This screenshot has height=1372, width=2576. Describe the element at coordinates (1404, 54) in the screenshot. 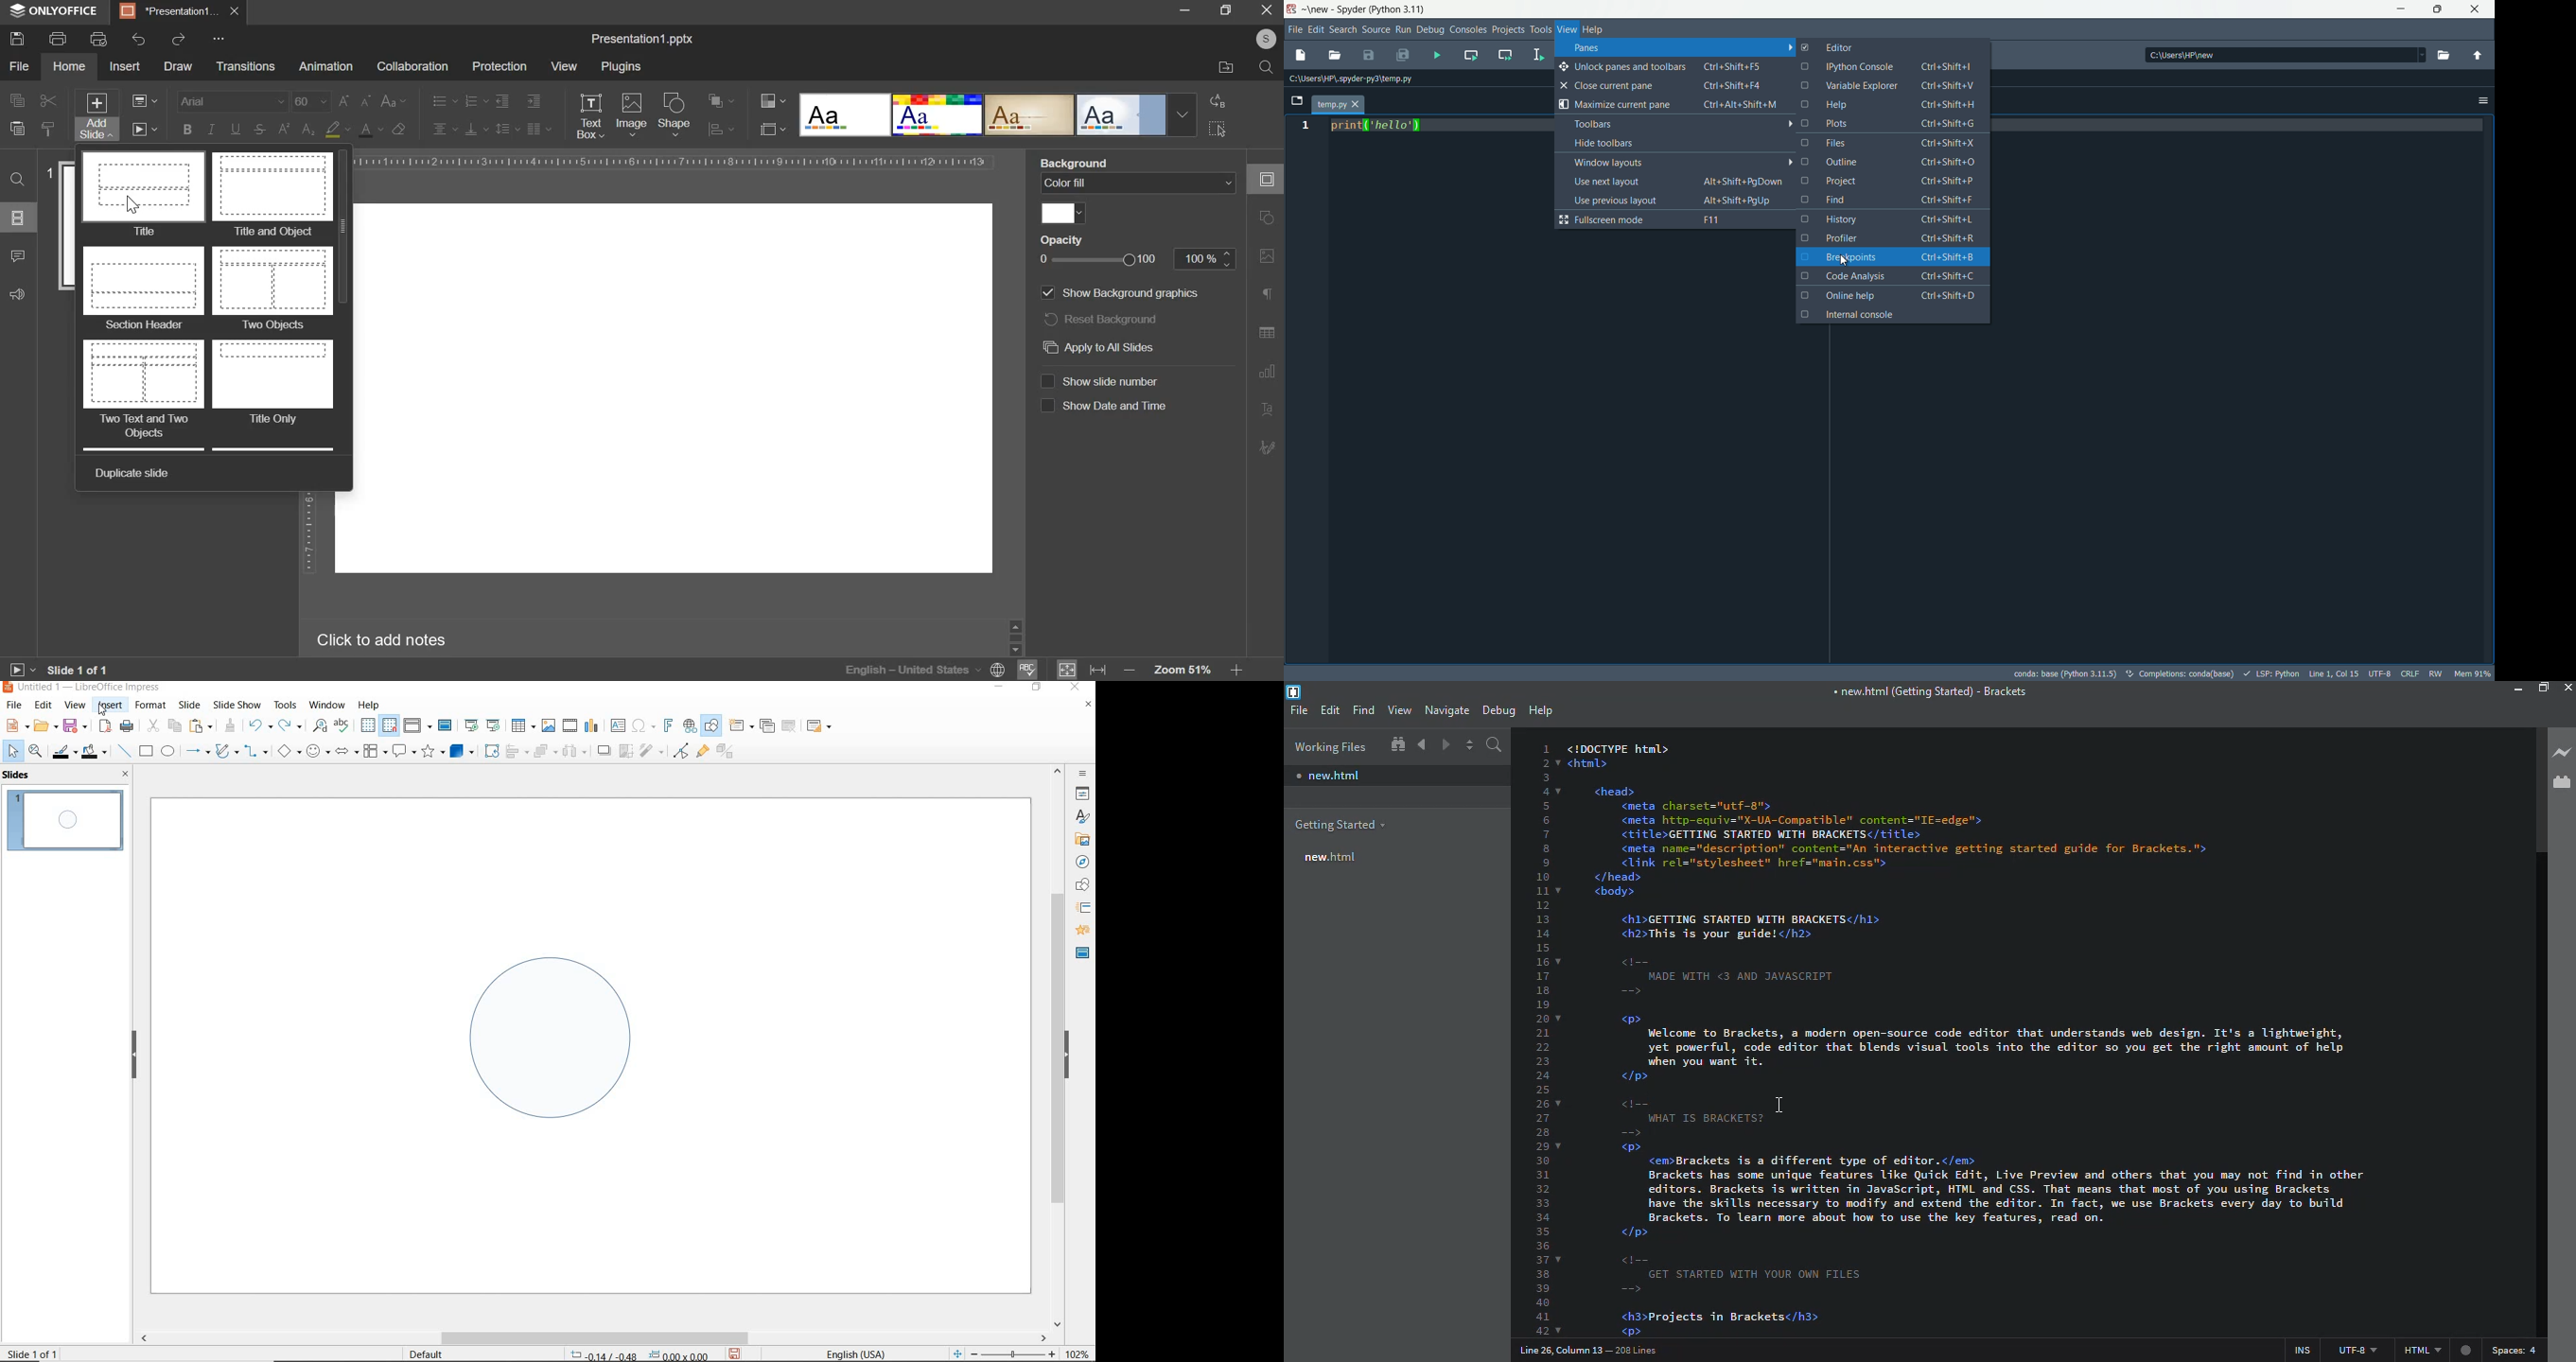

I see `save all files` at that location.